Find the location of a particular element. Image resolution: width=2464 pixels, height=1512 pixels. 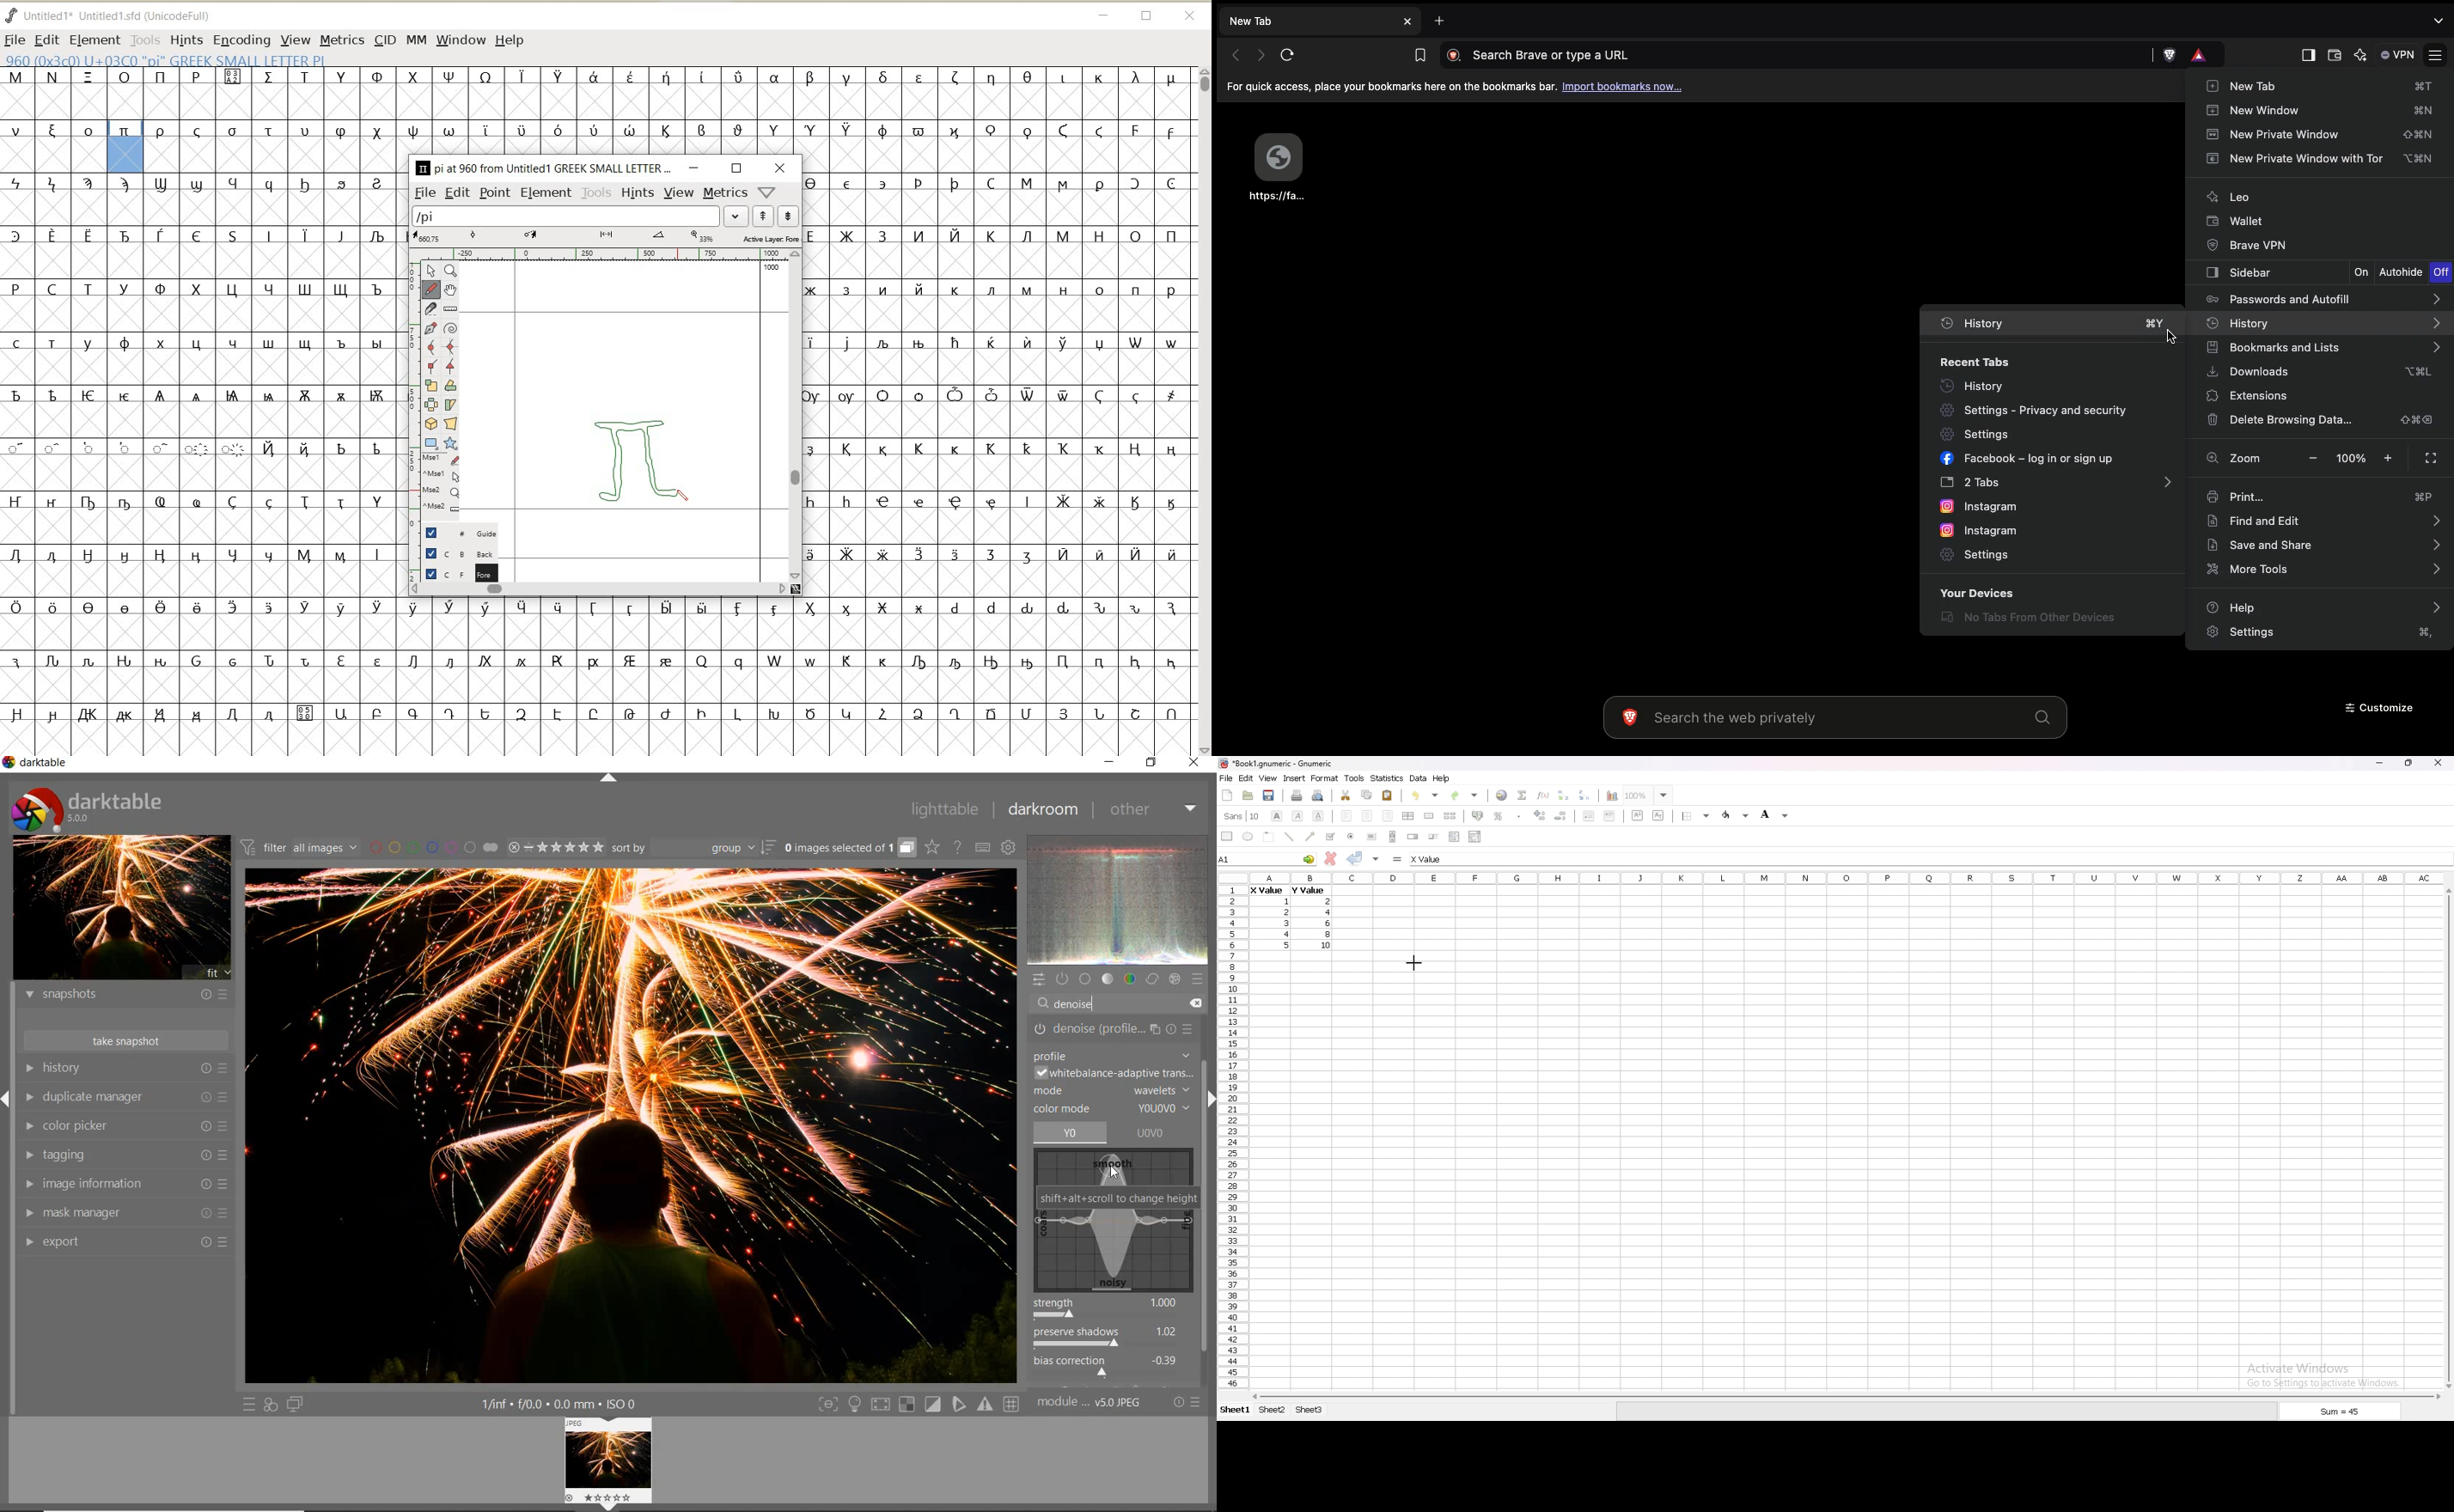

ENCODING is located at coordinates (242, 39).